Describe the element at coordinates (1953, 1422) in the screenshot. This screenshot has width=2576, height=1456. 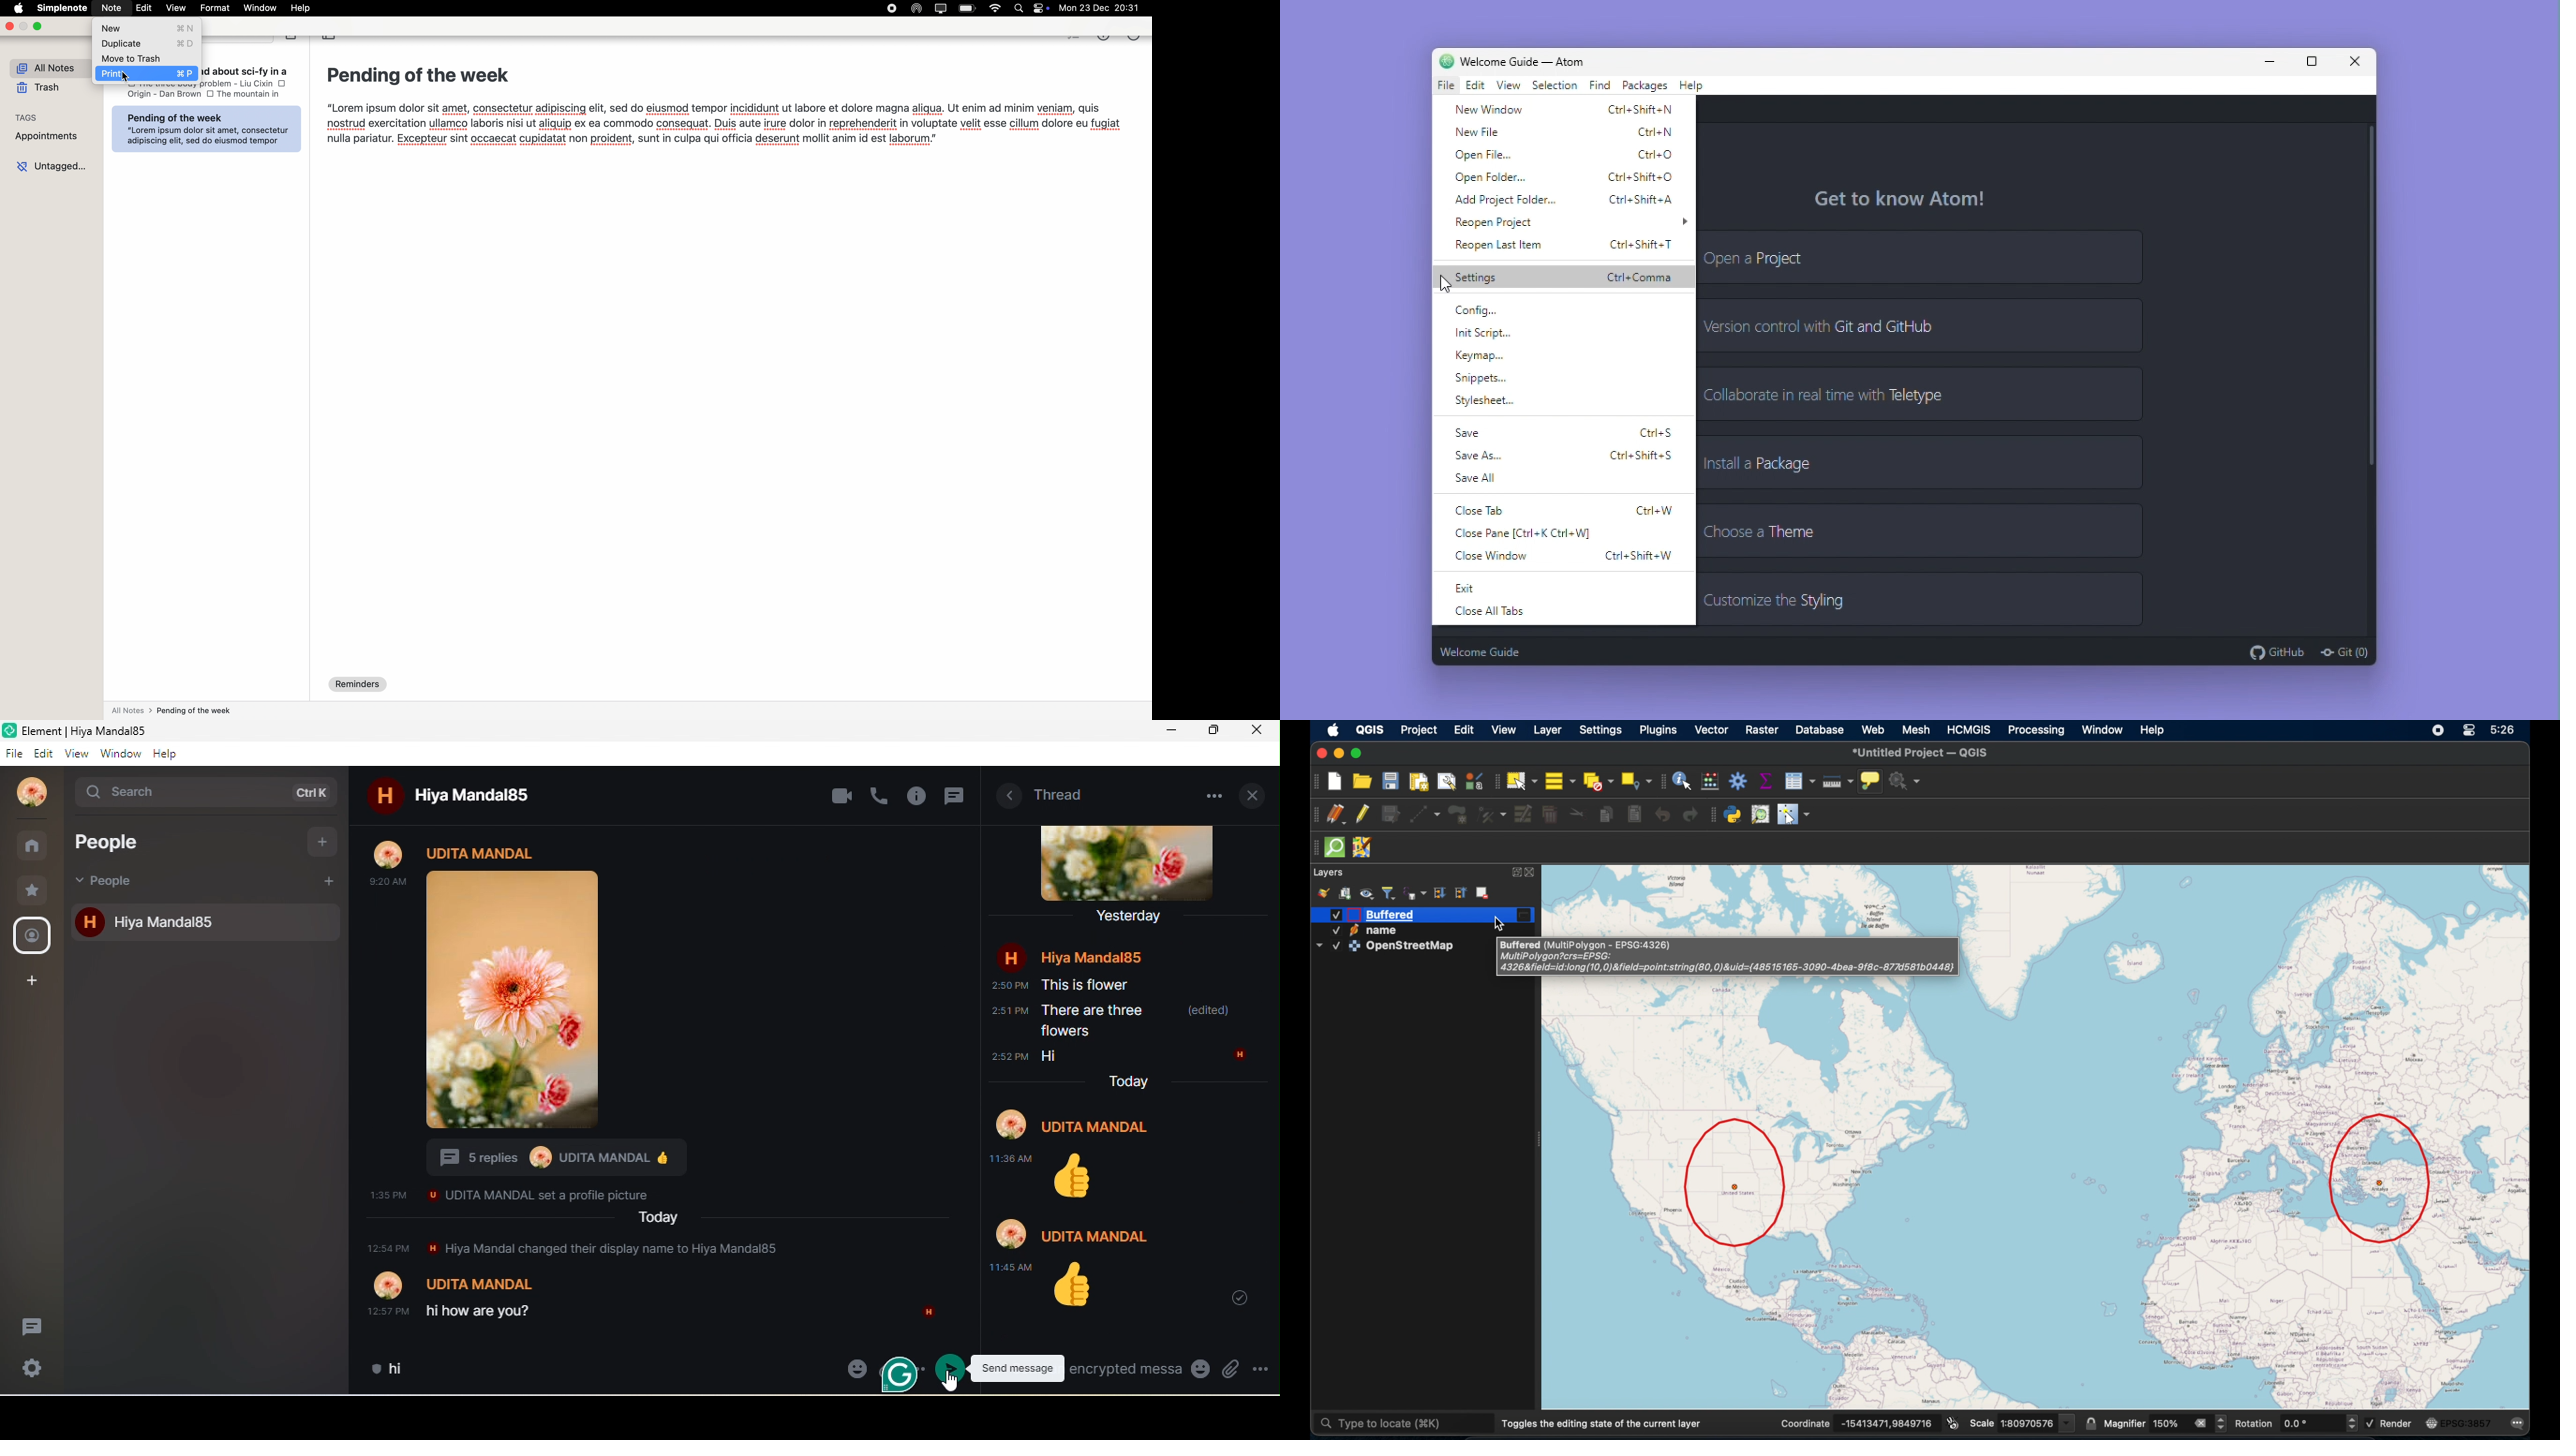
I see `toggle extents and position mouse display` at that location.